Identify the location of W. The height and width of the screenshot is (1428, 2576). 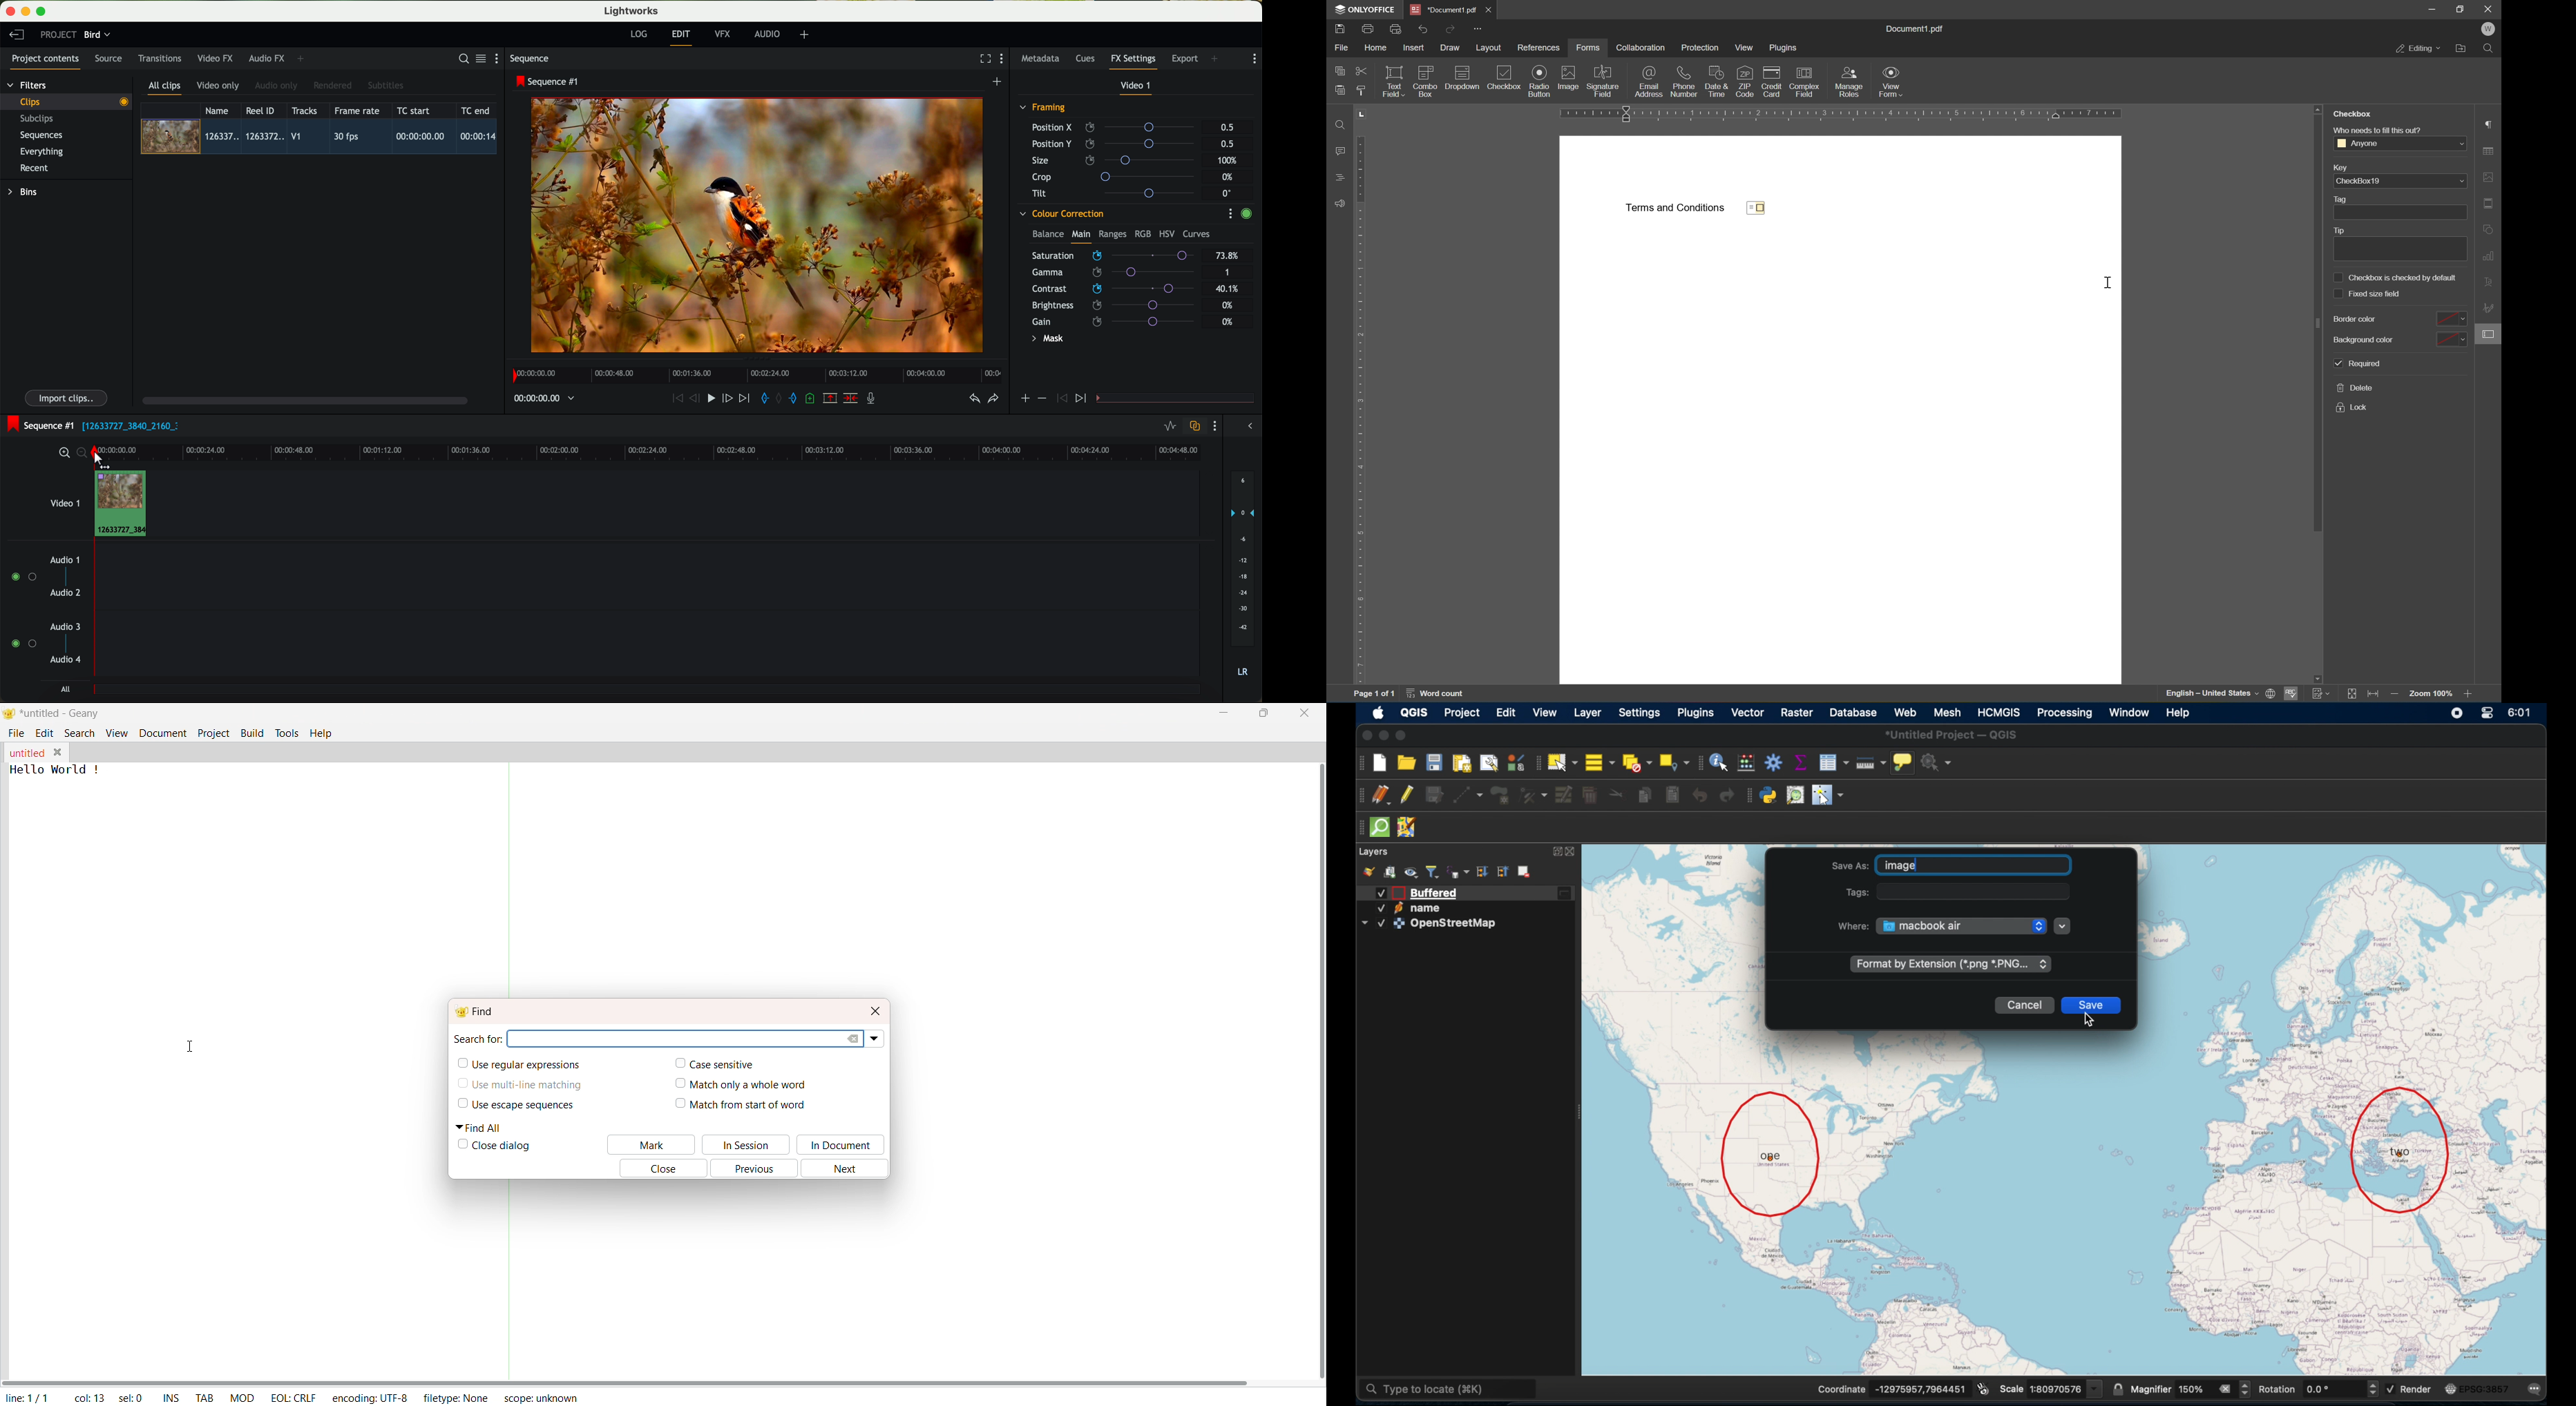
(2491, 28).